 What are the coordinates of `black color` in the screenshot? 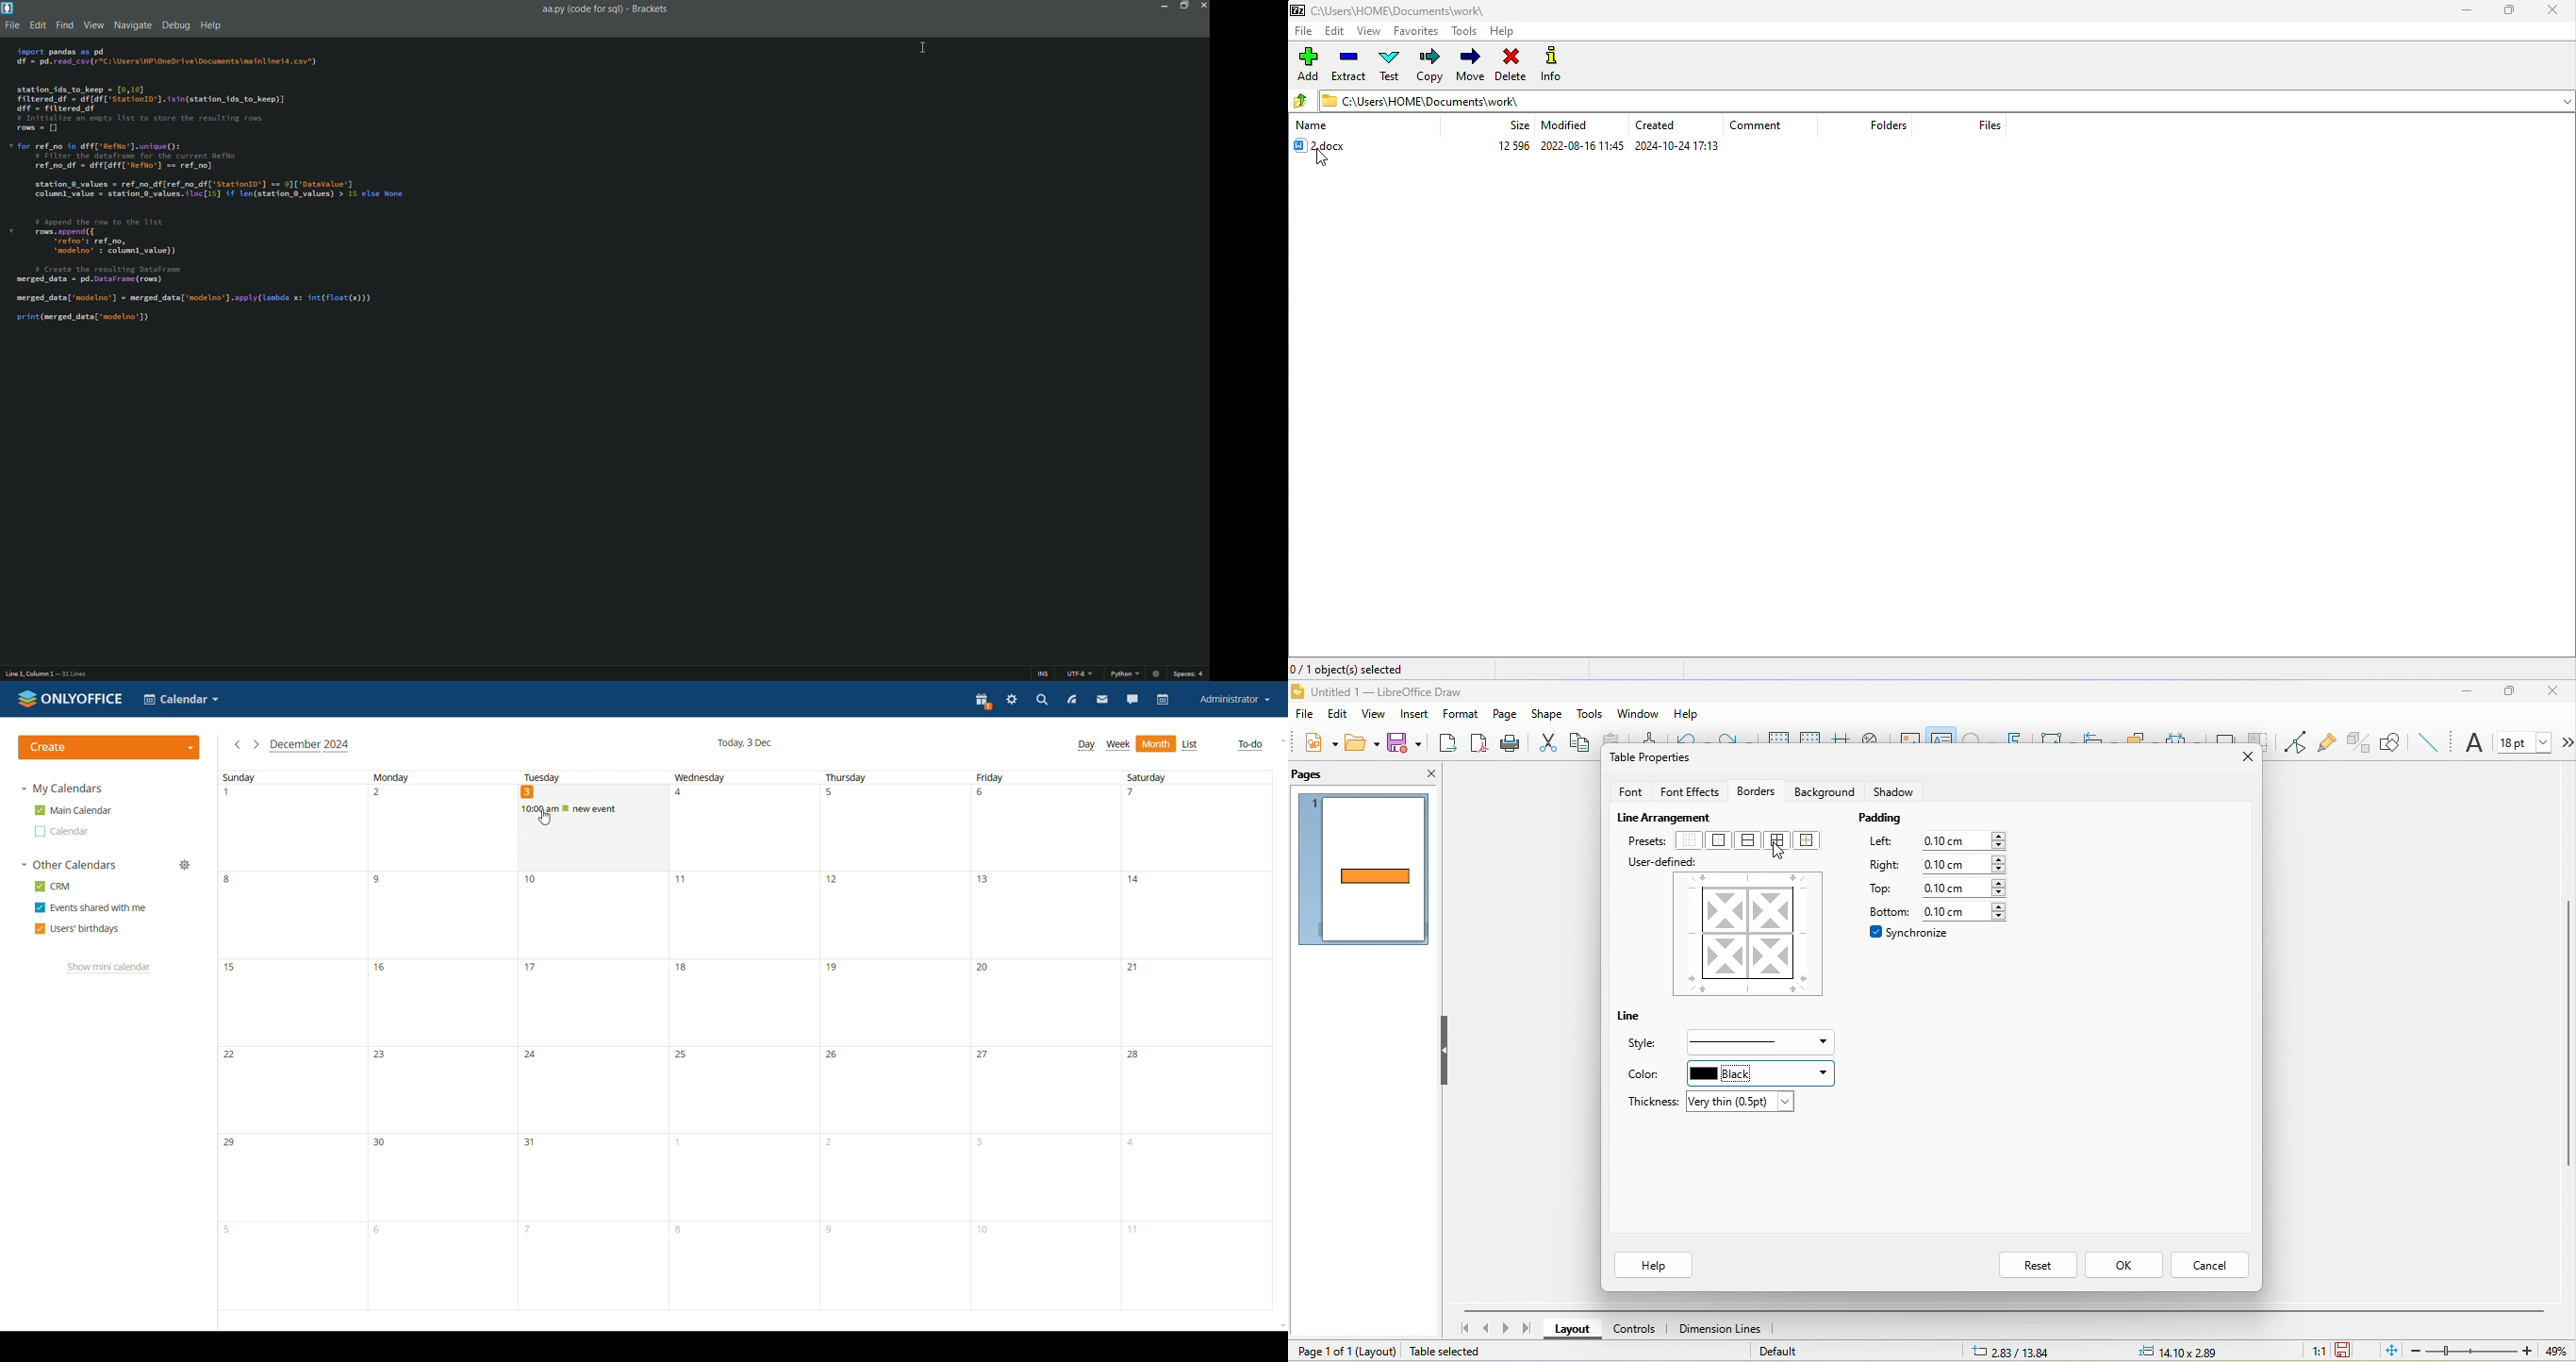 It's located at (1759, 1073).